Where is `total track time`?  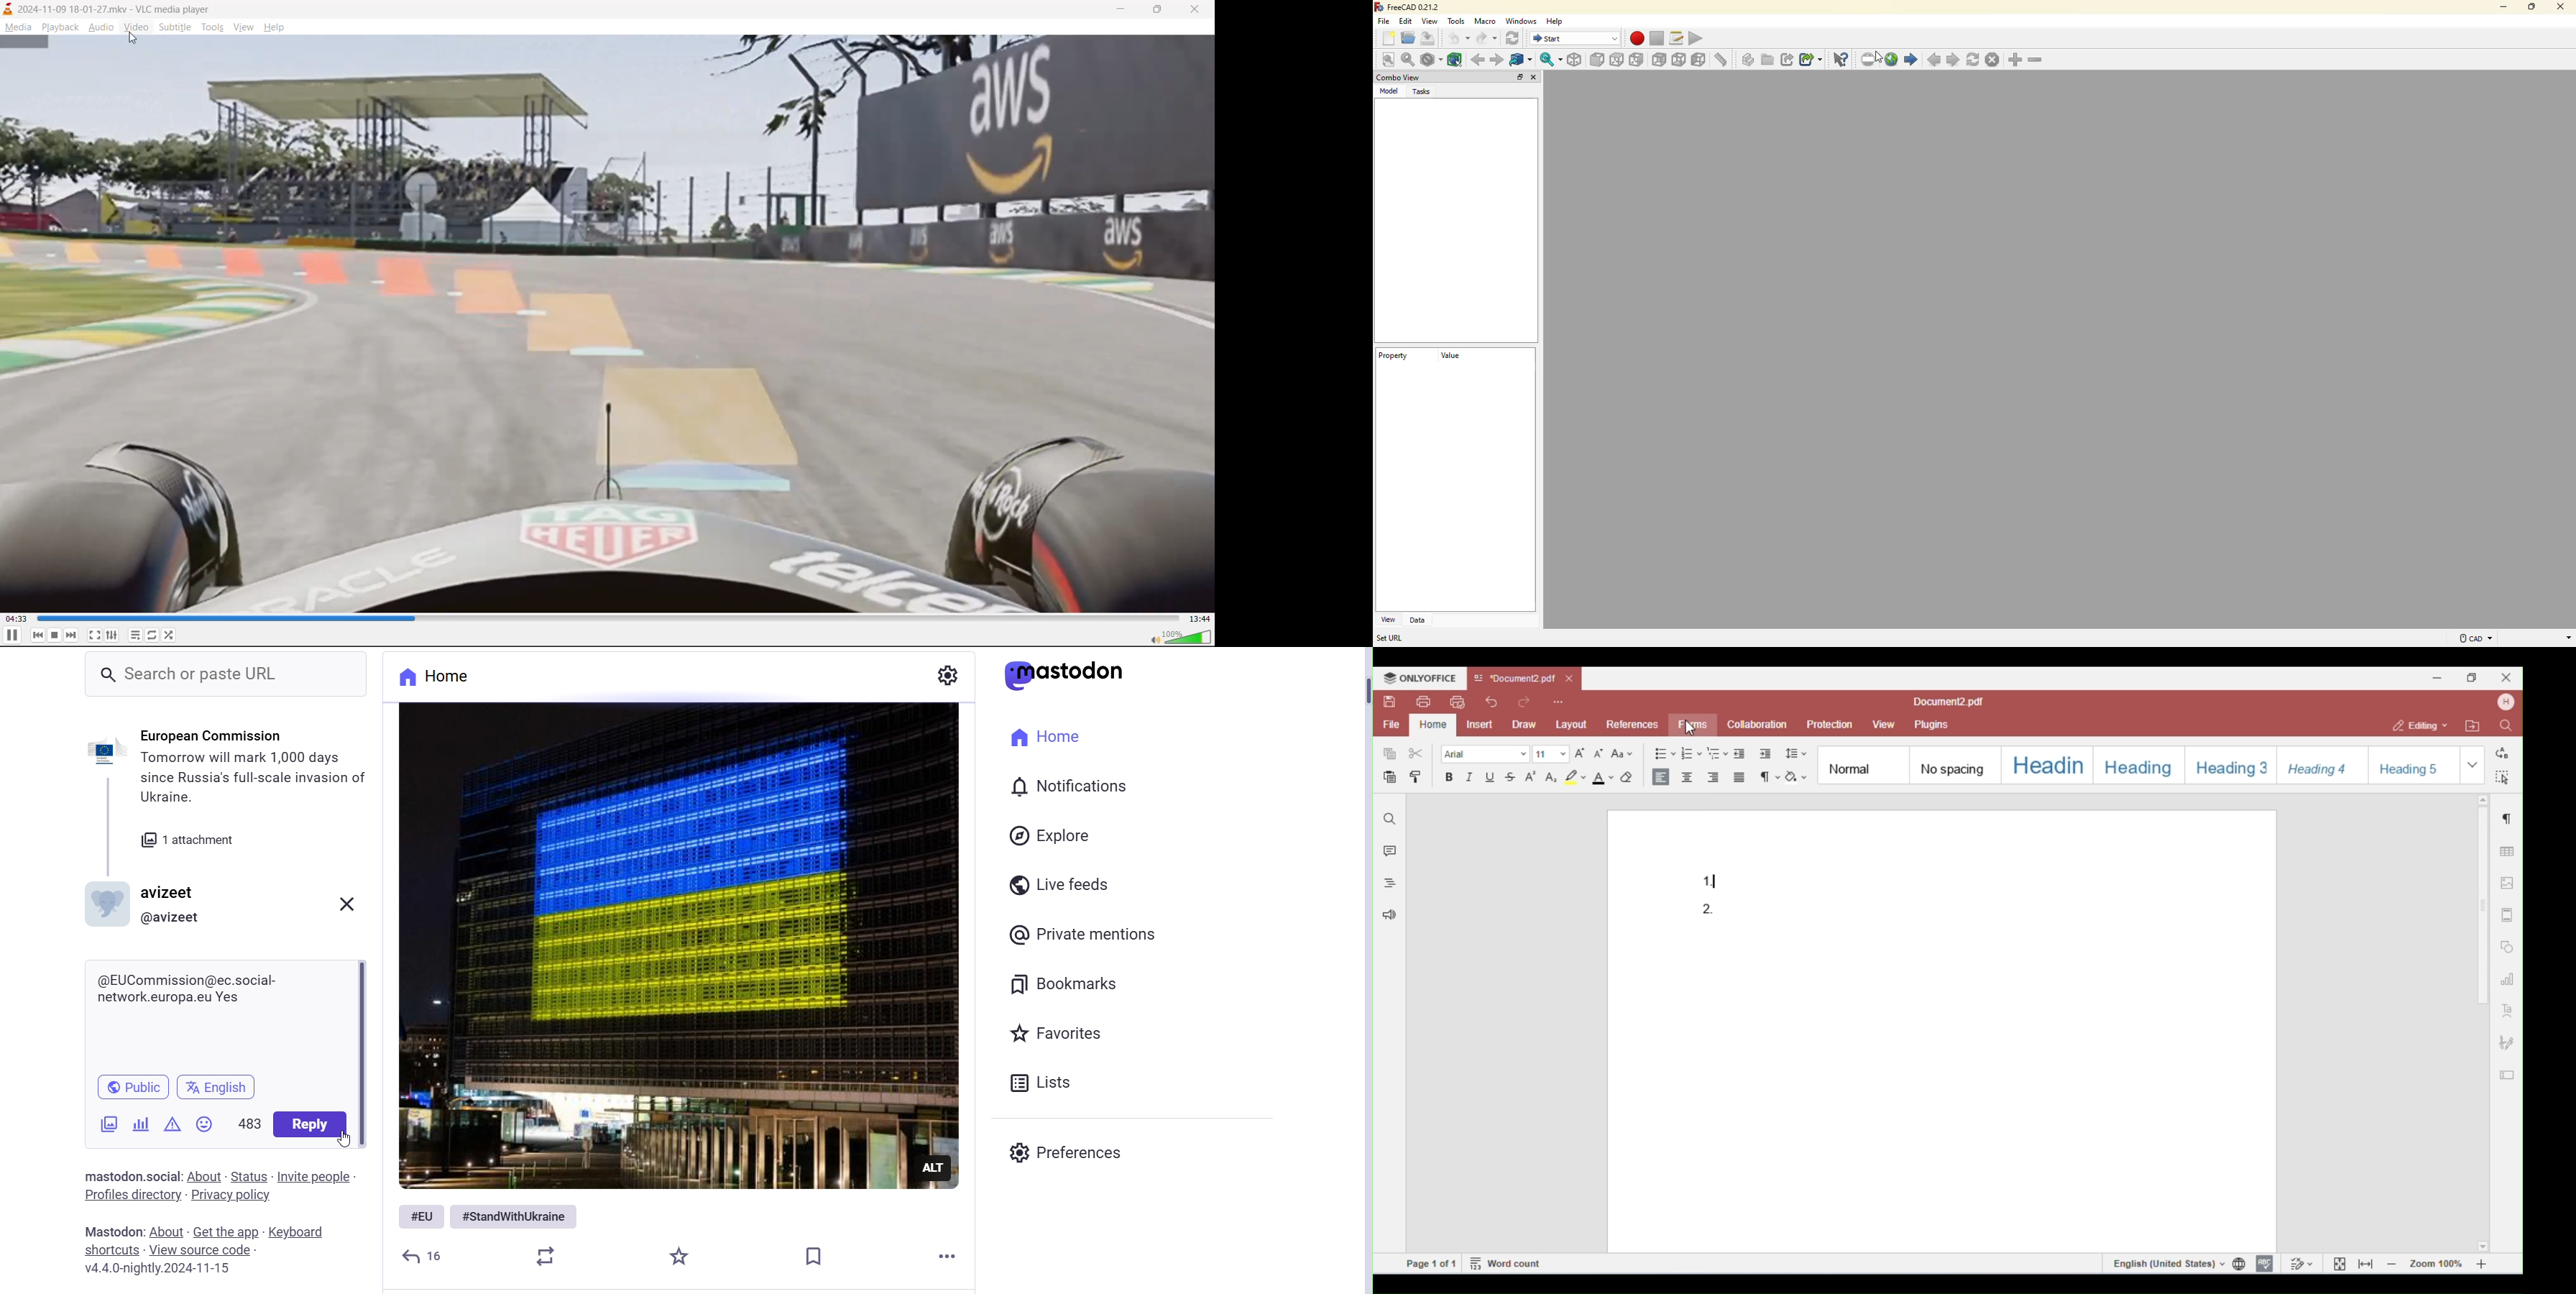
total track time is located at coordinates (1201, 619).